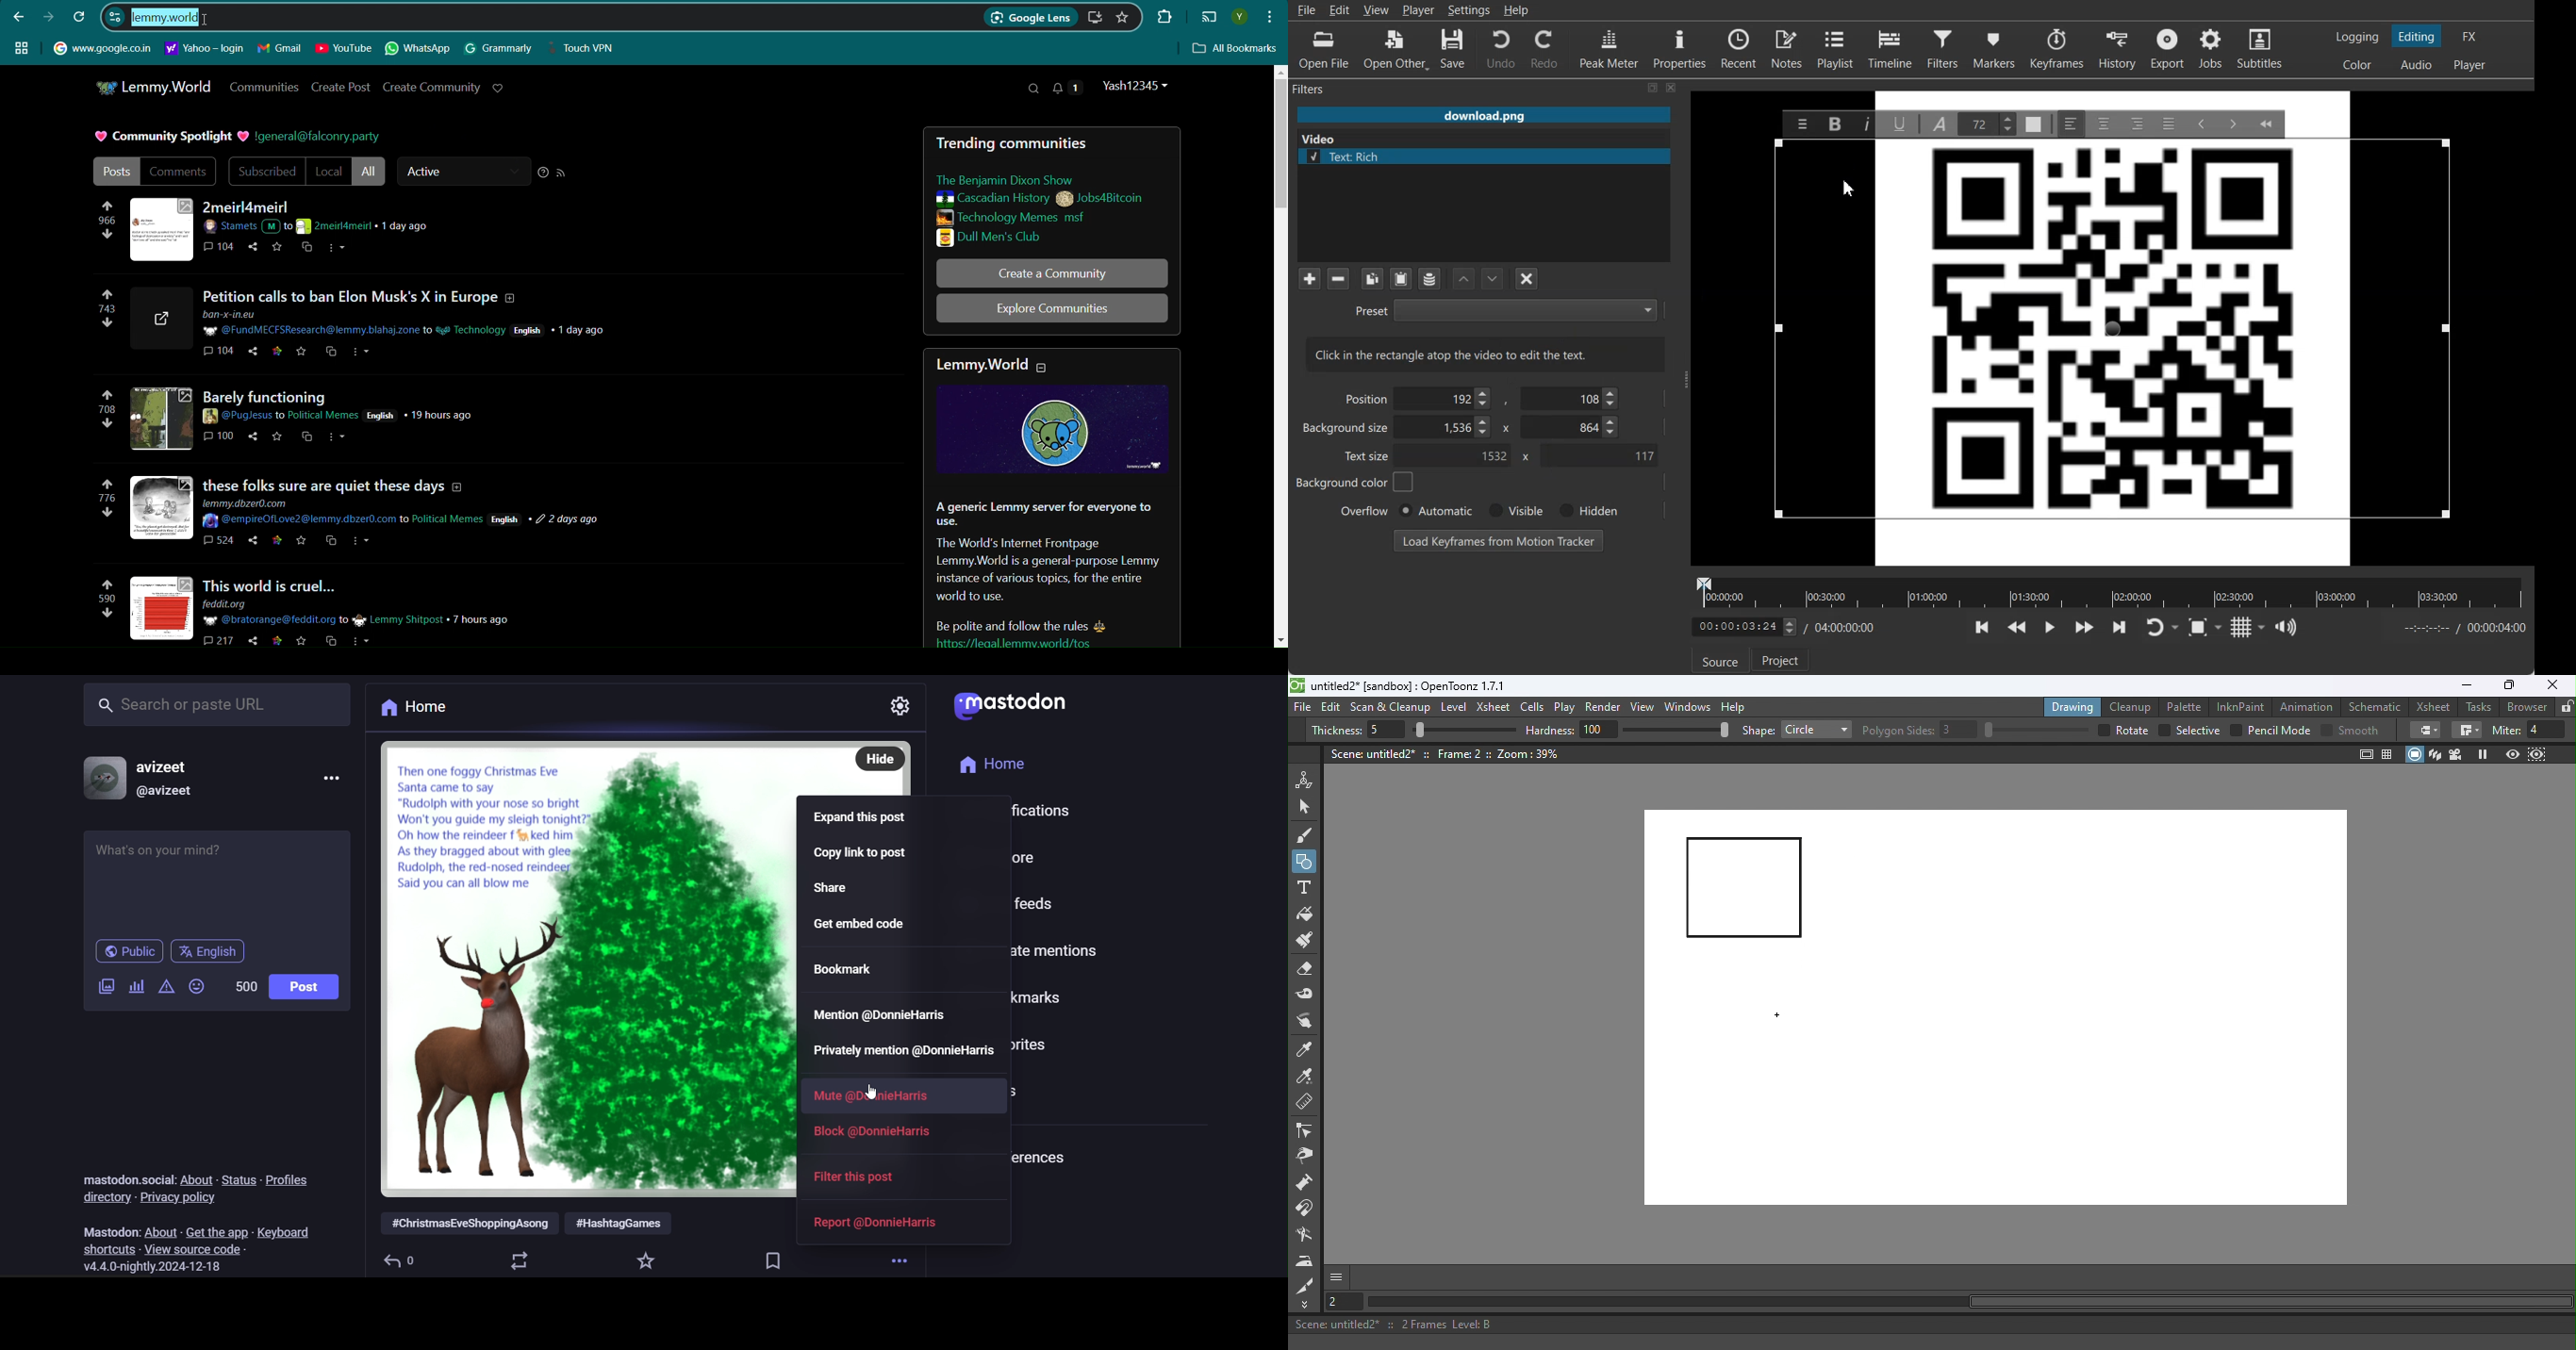 The height and width of the screenshot is (1372, 2576). I want to click on Background size, so click(1347, 431).